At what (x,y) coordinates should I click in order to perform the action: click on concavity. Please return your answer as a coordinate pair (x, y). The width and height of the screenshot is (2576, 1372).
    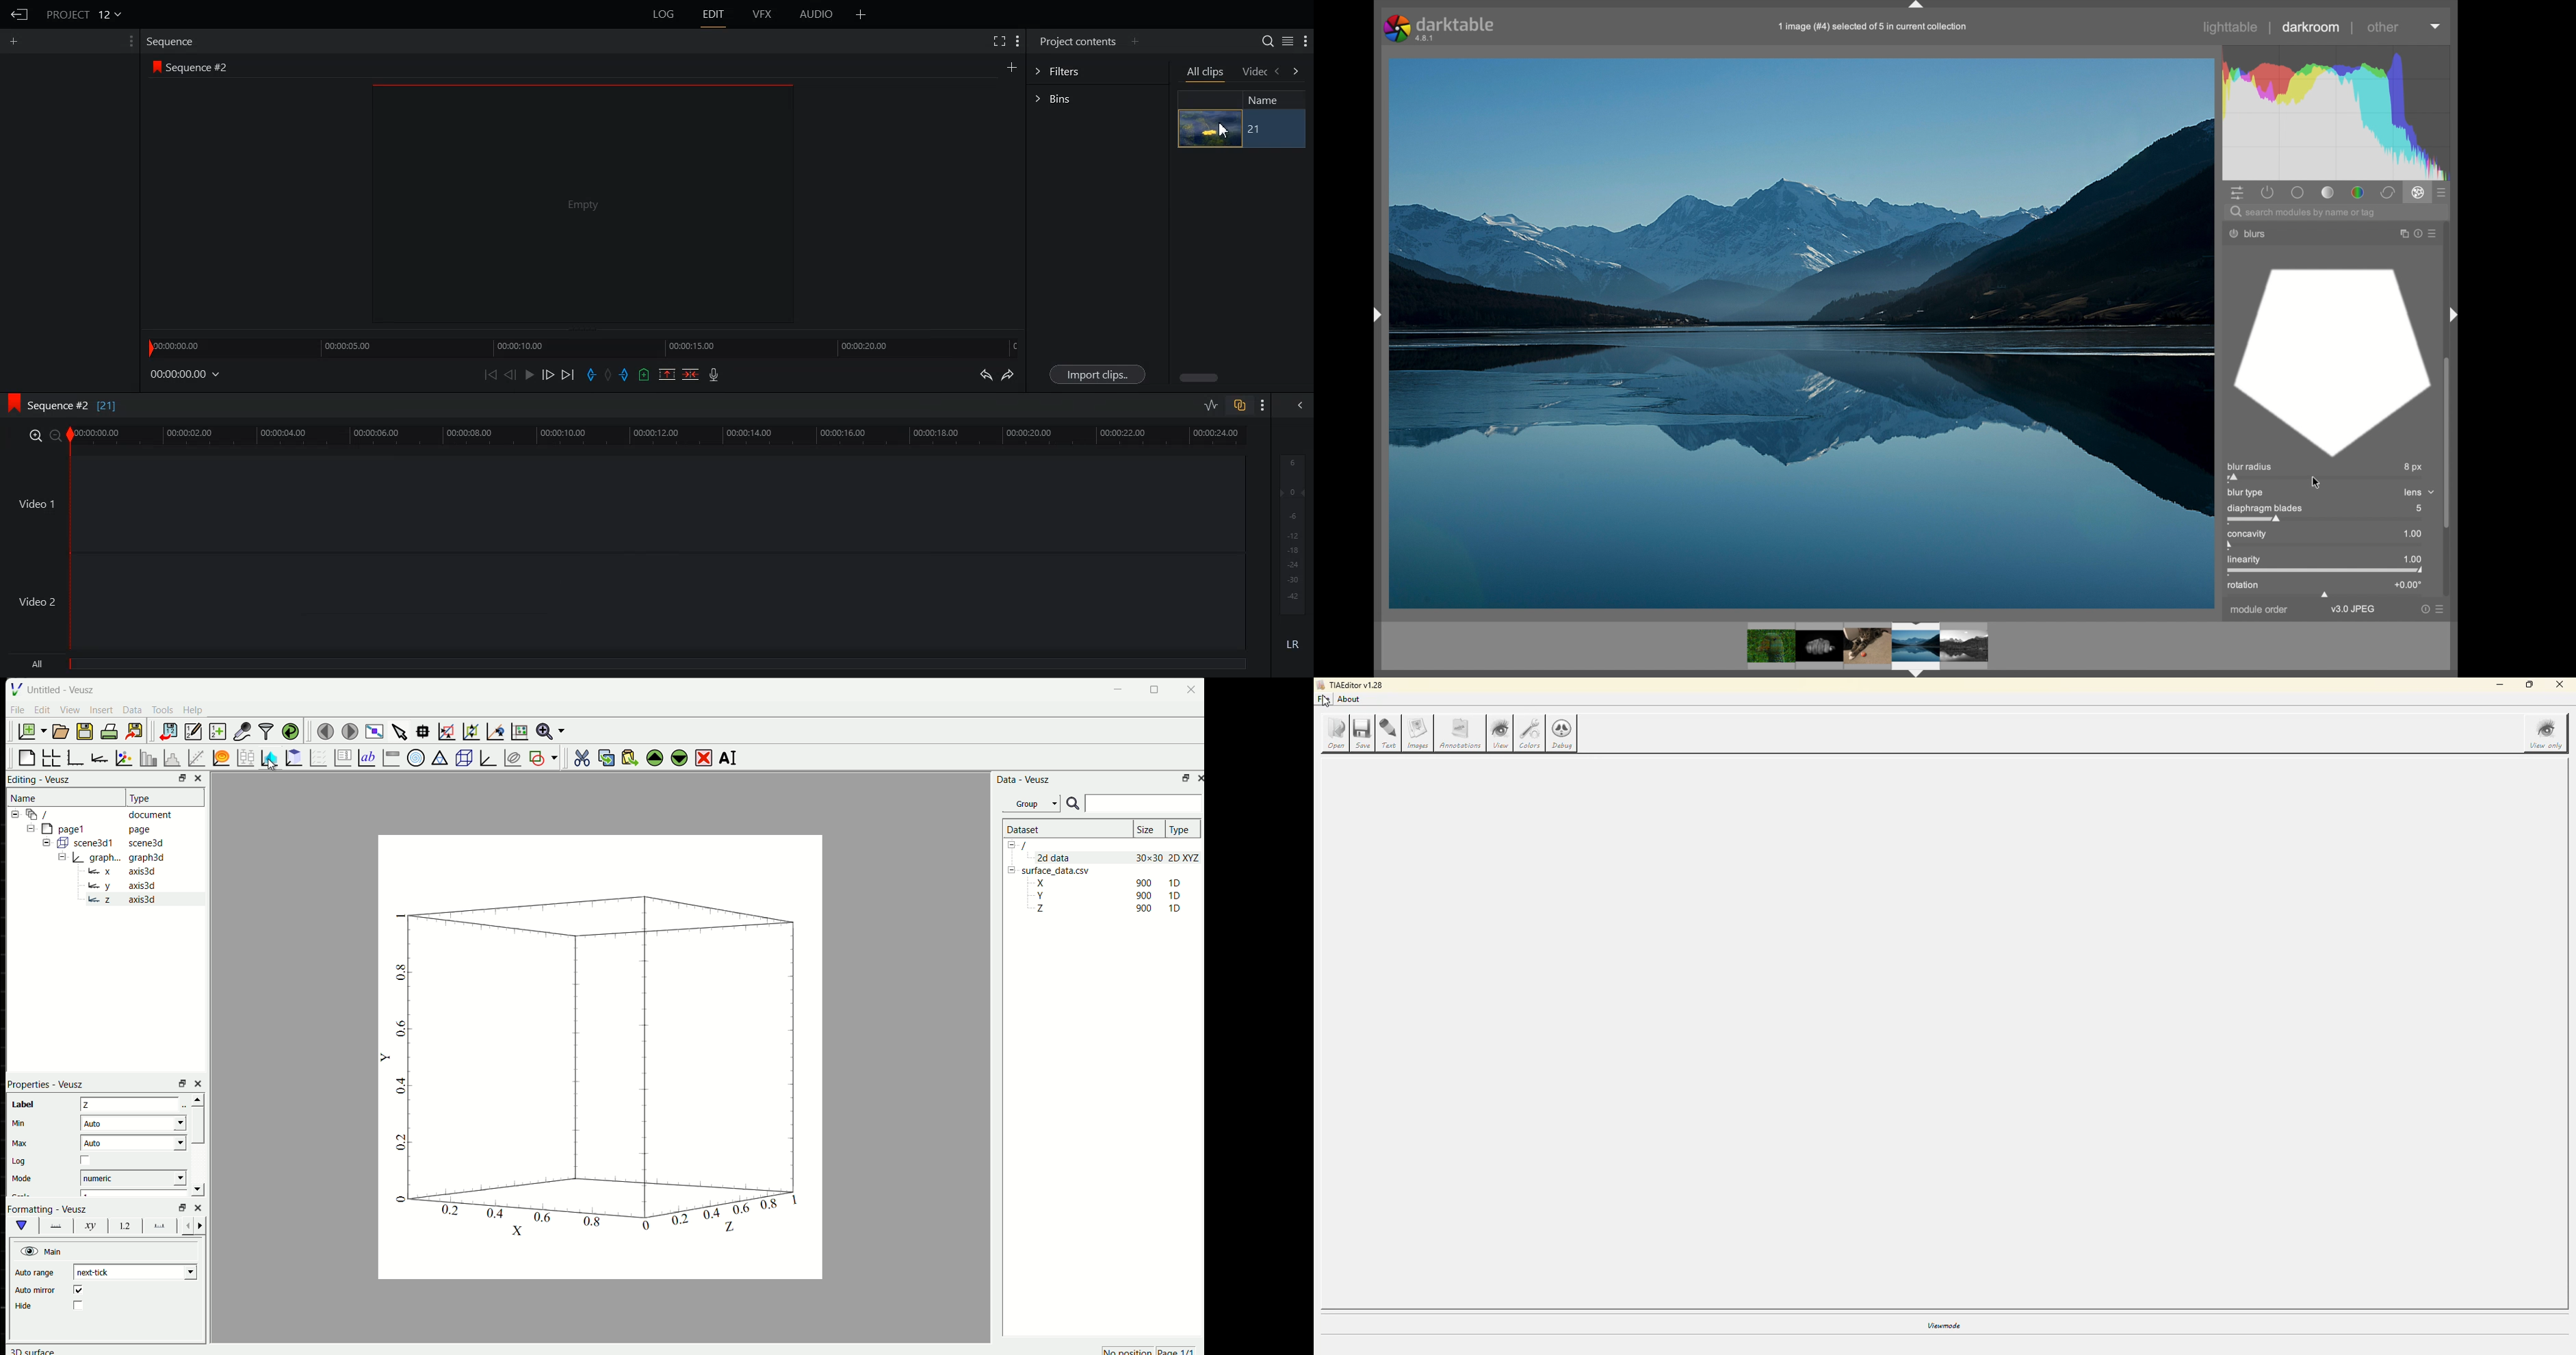
    Looking at the image, I should click on (2247, 534).